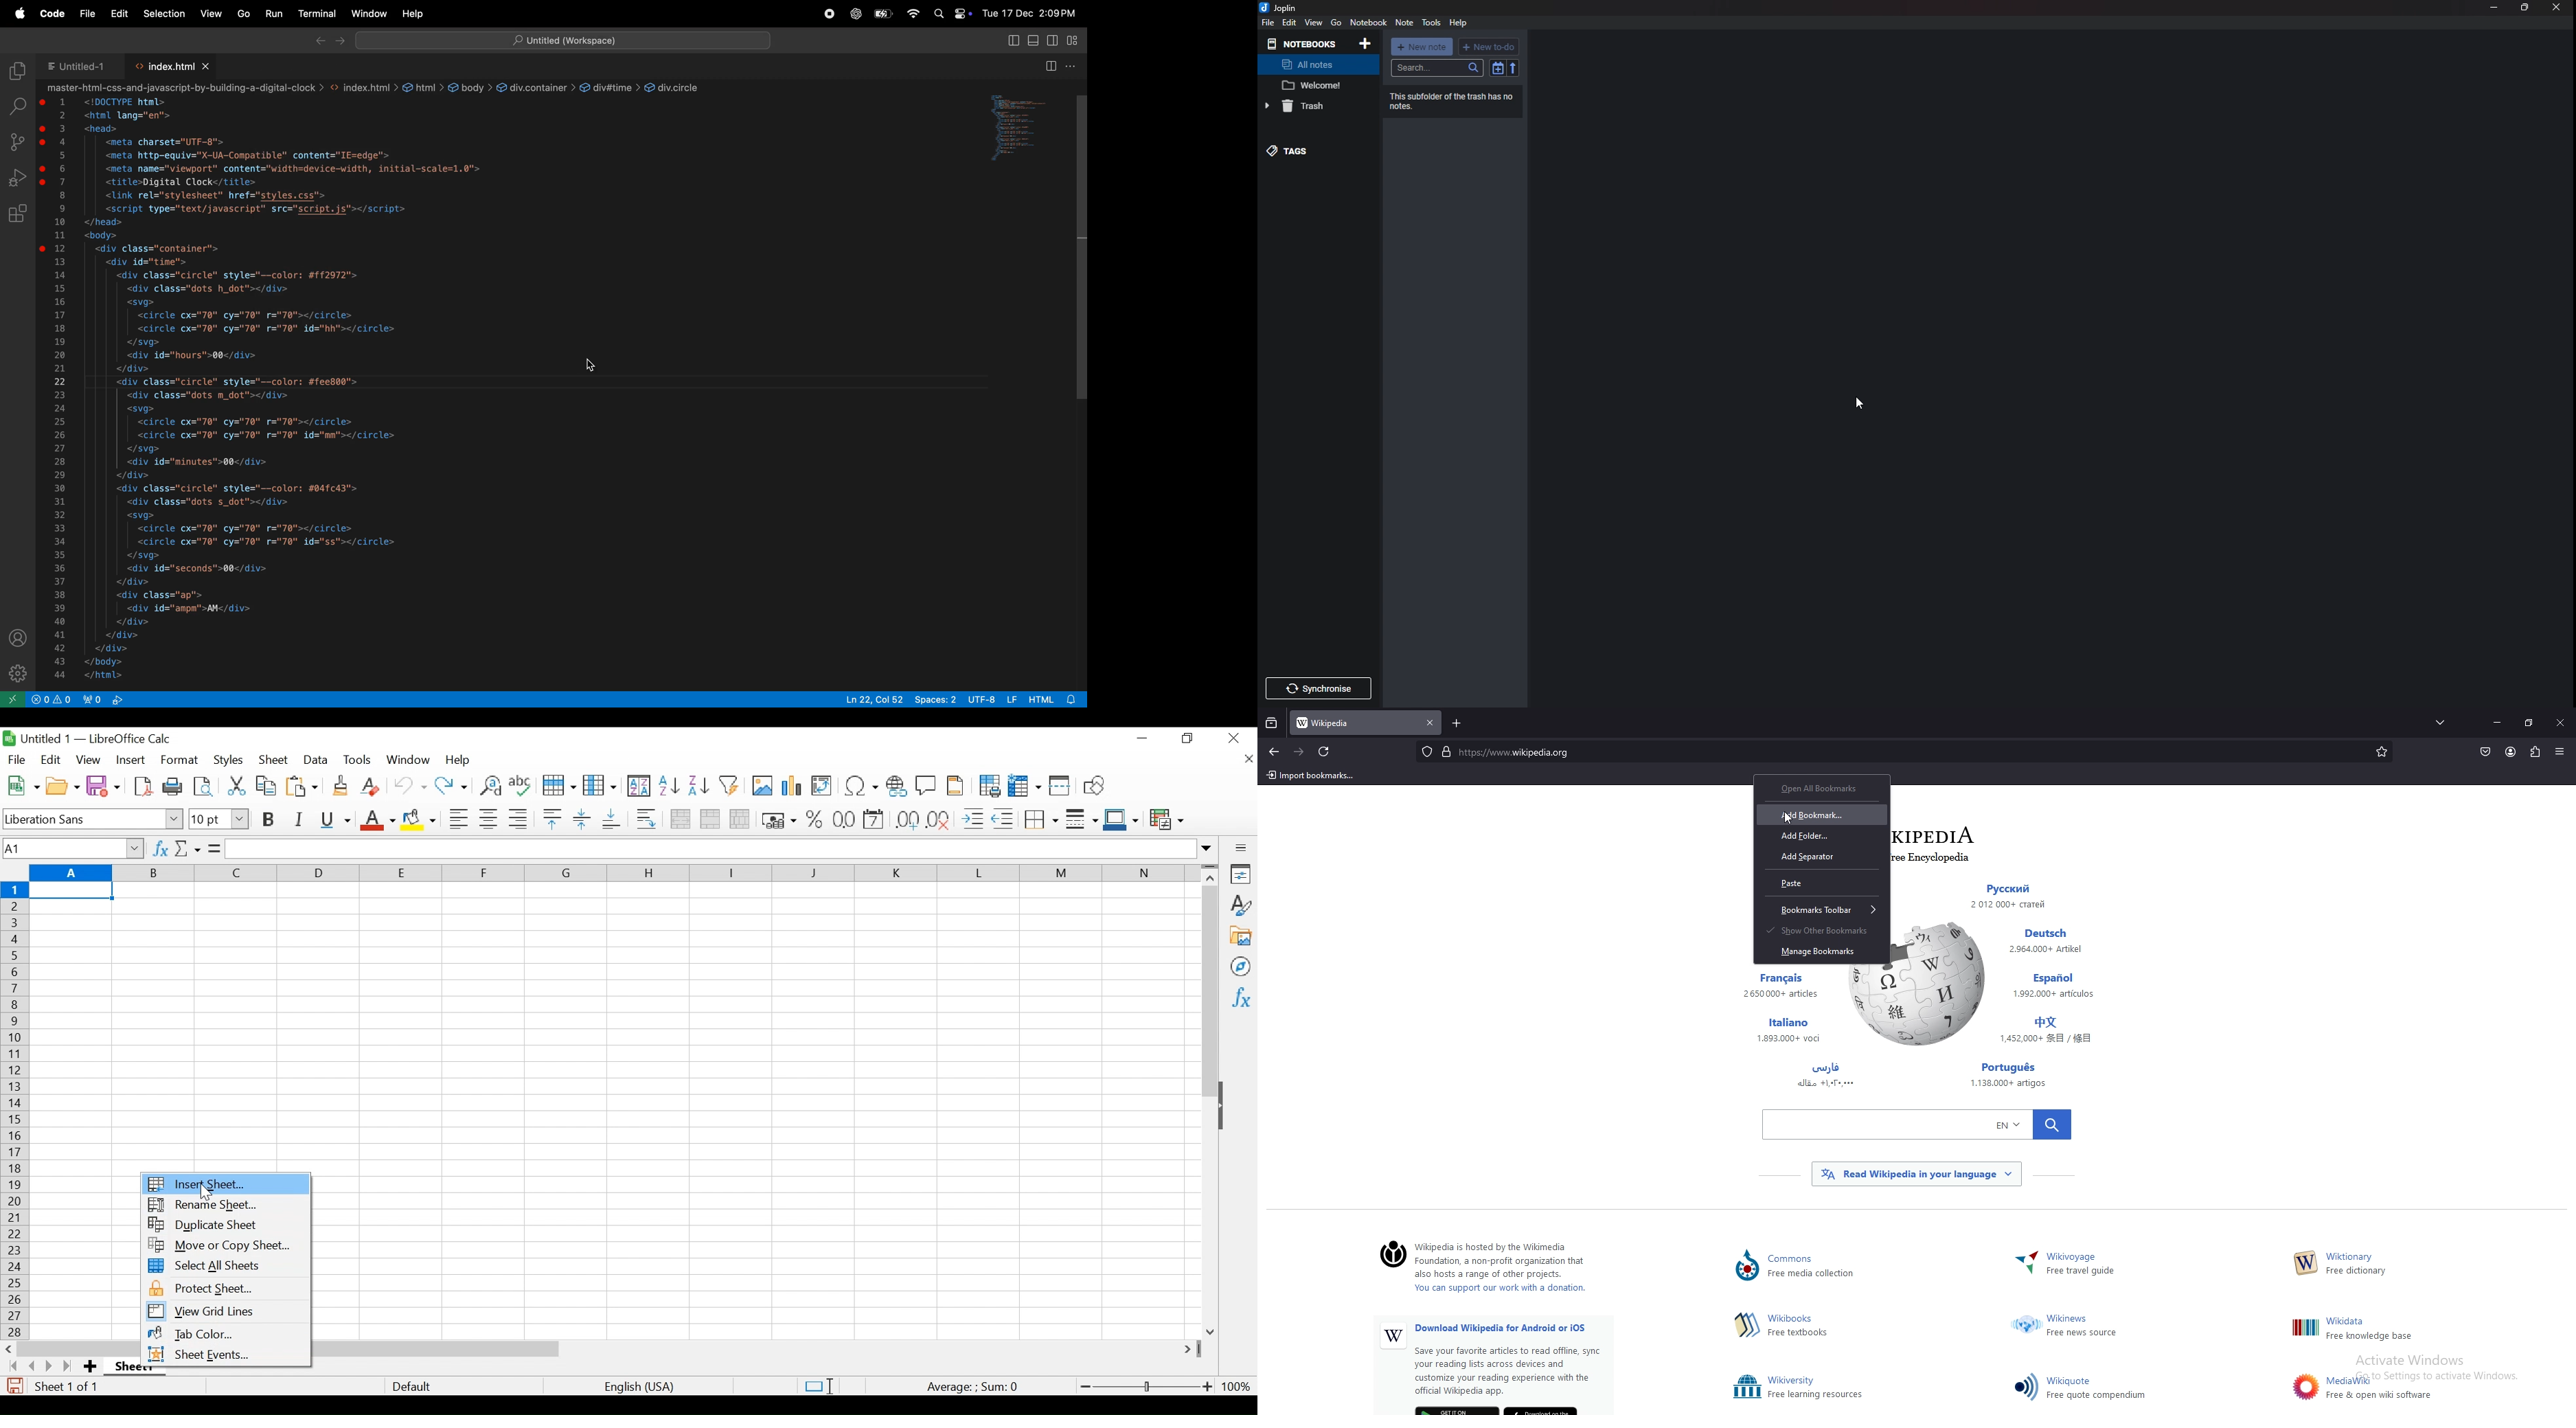  Describe the element at coordinates (823, 786) in the screenshot. I see `Insert or Edit Pivot table` at that location.